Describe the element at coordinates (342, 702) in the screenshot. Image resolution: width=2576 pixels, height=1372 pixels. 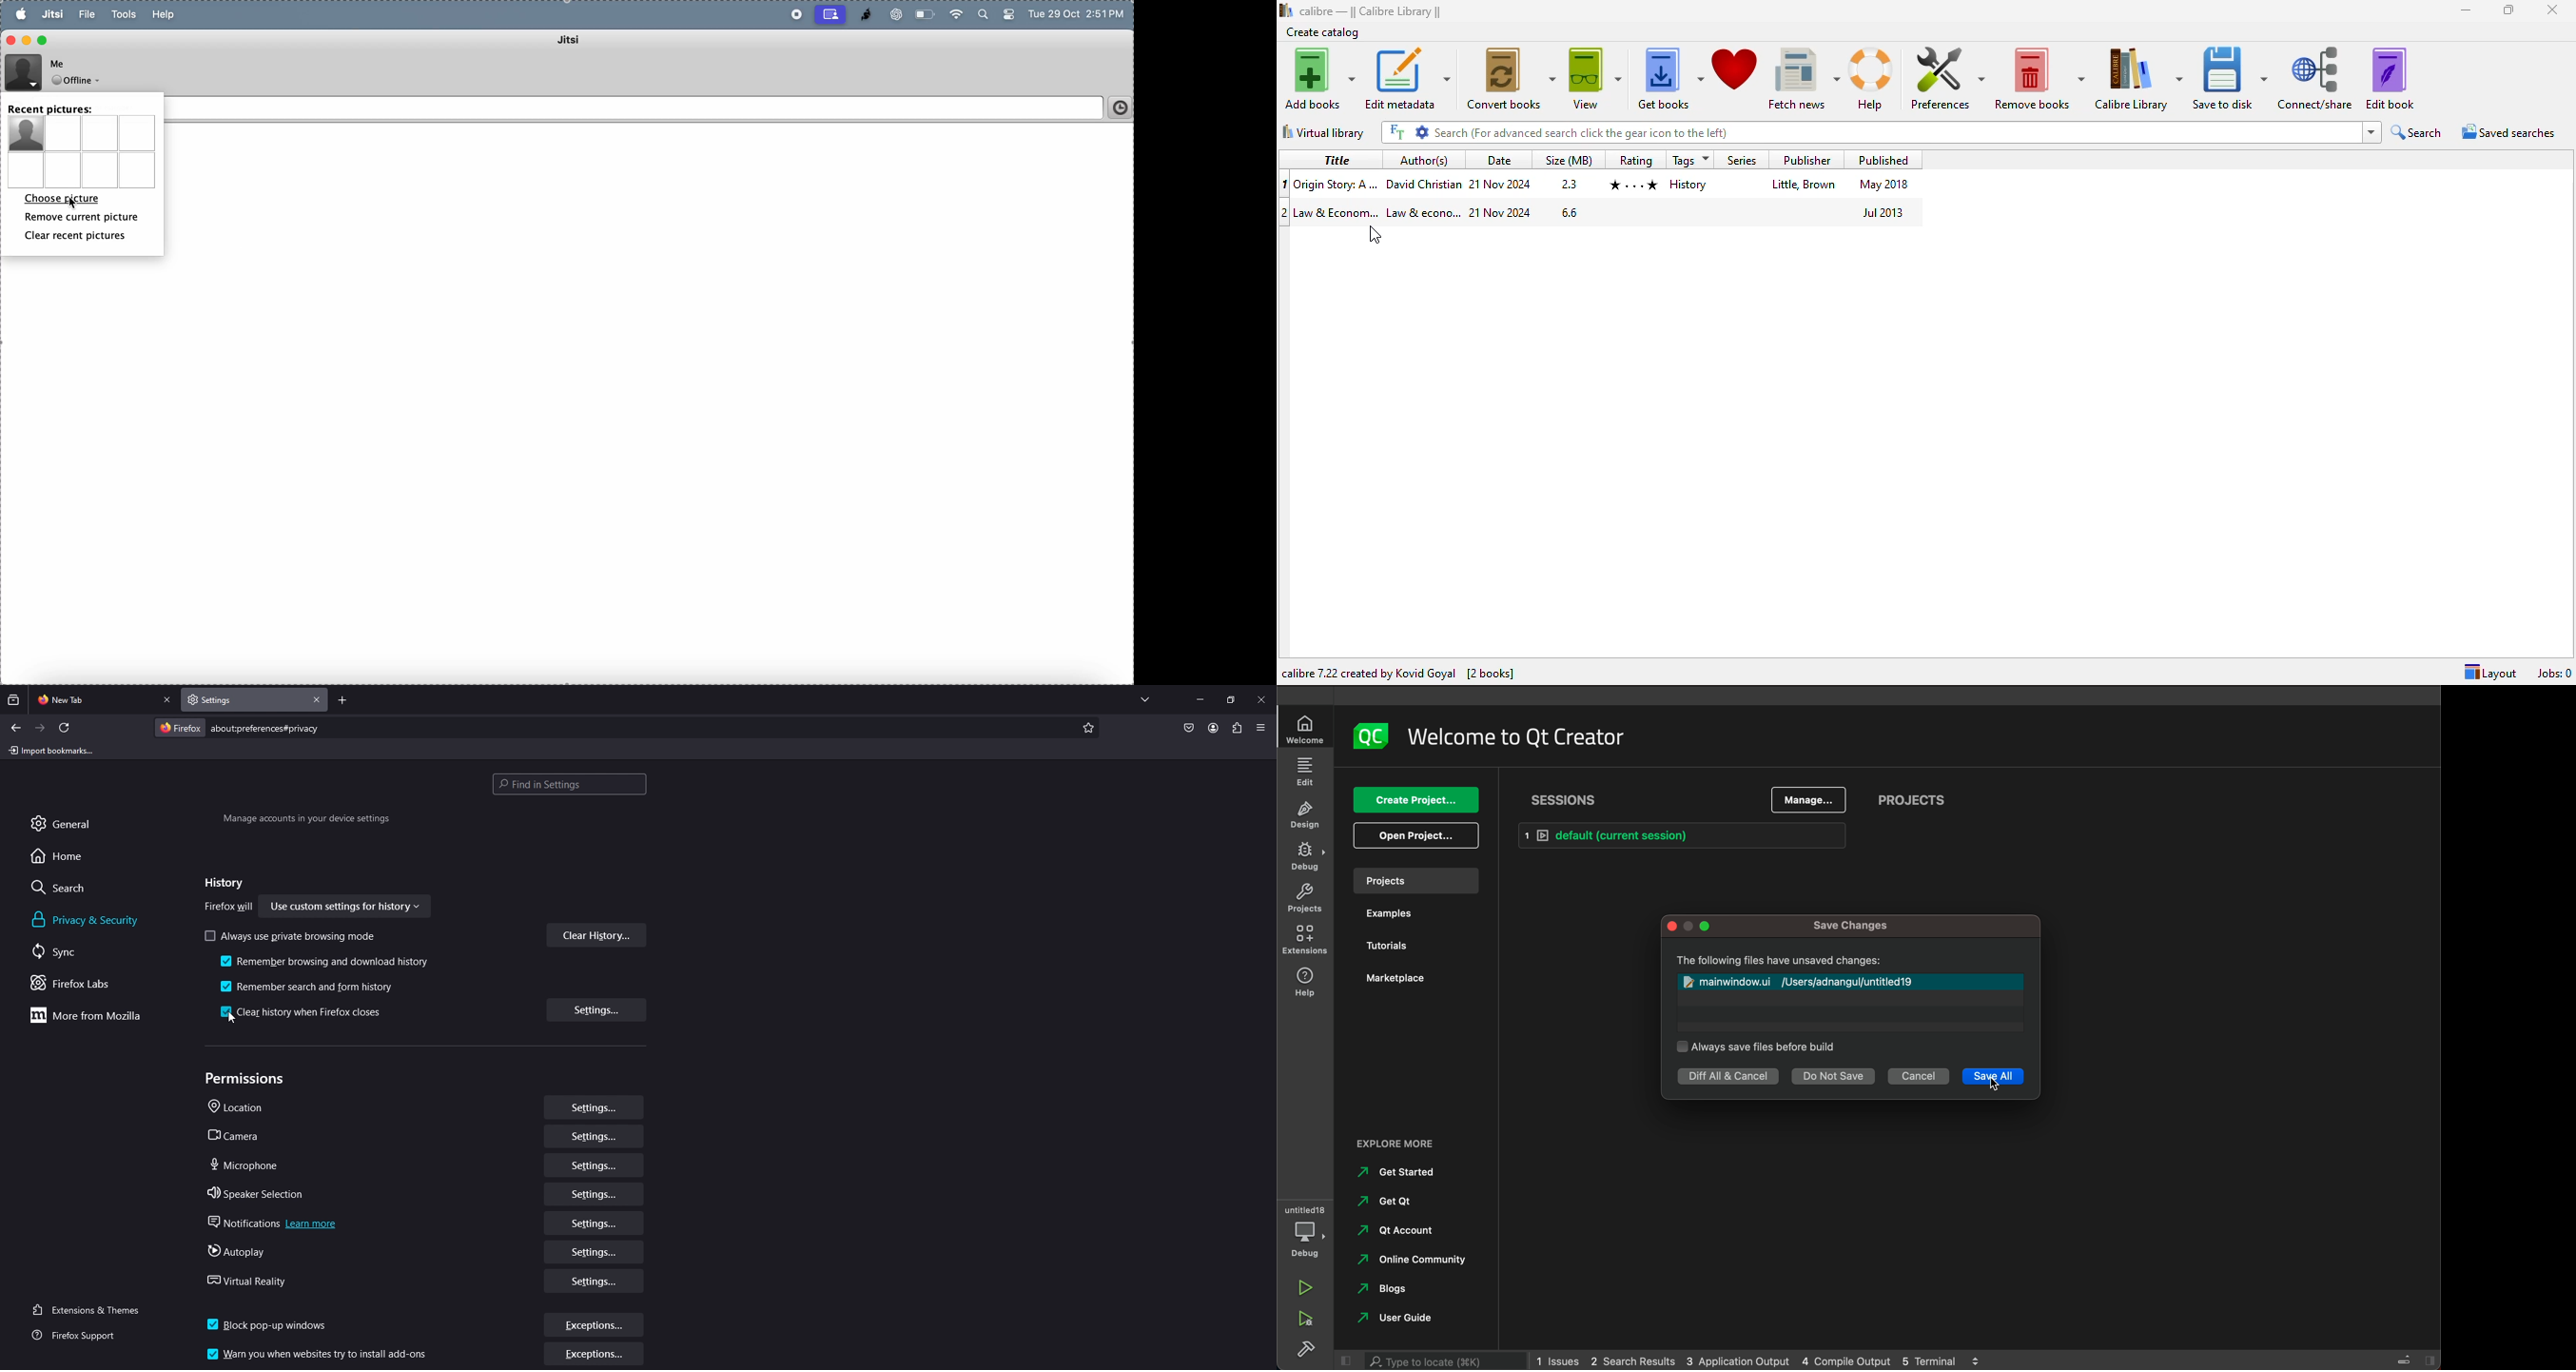
I see `add tab` at that location.